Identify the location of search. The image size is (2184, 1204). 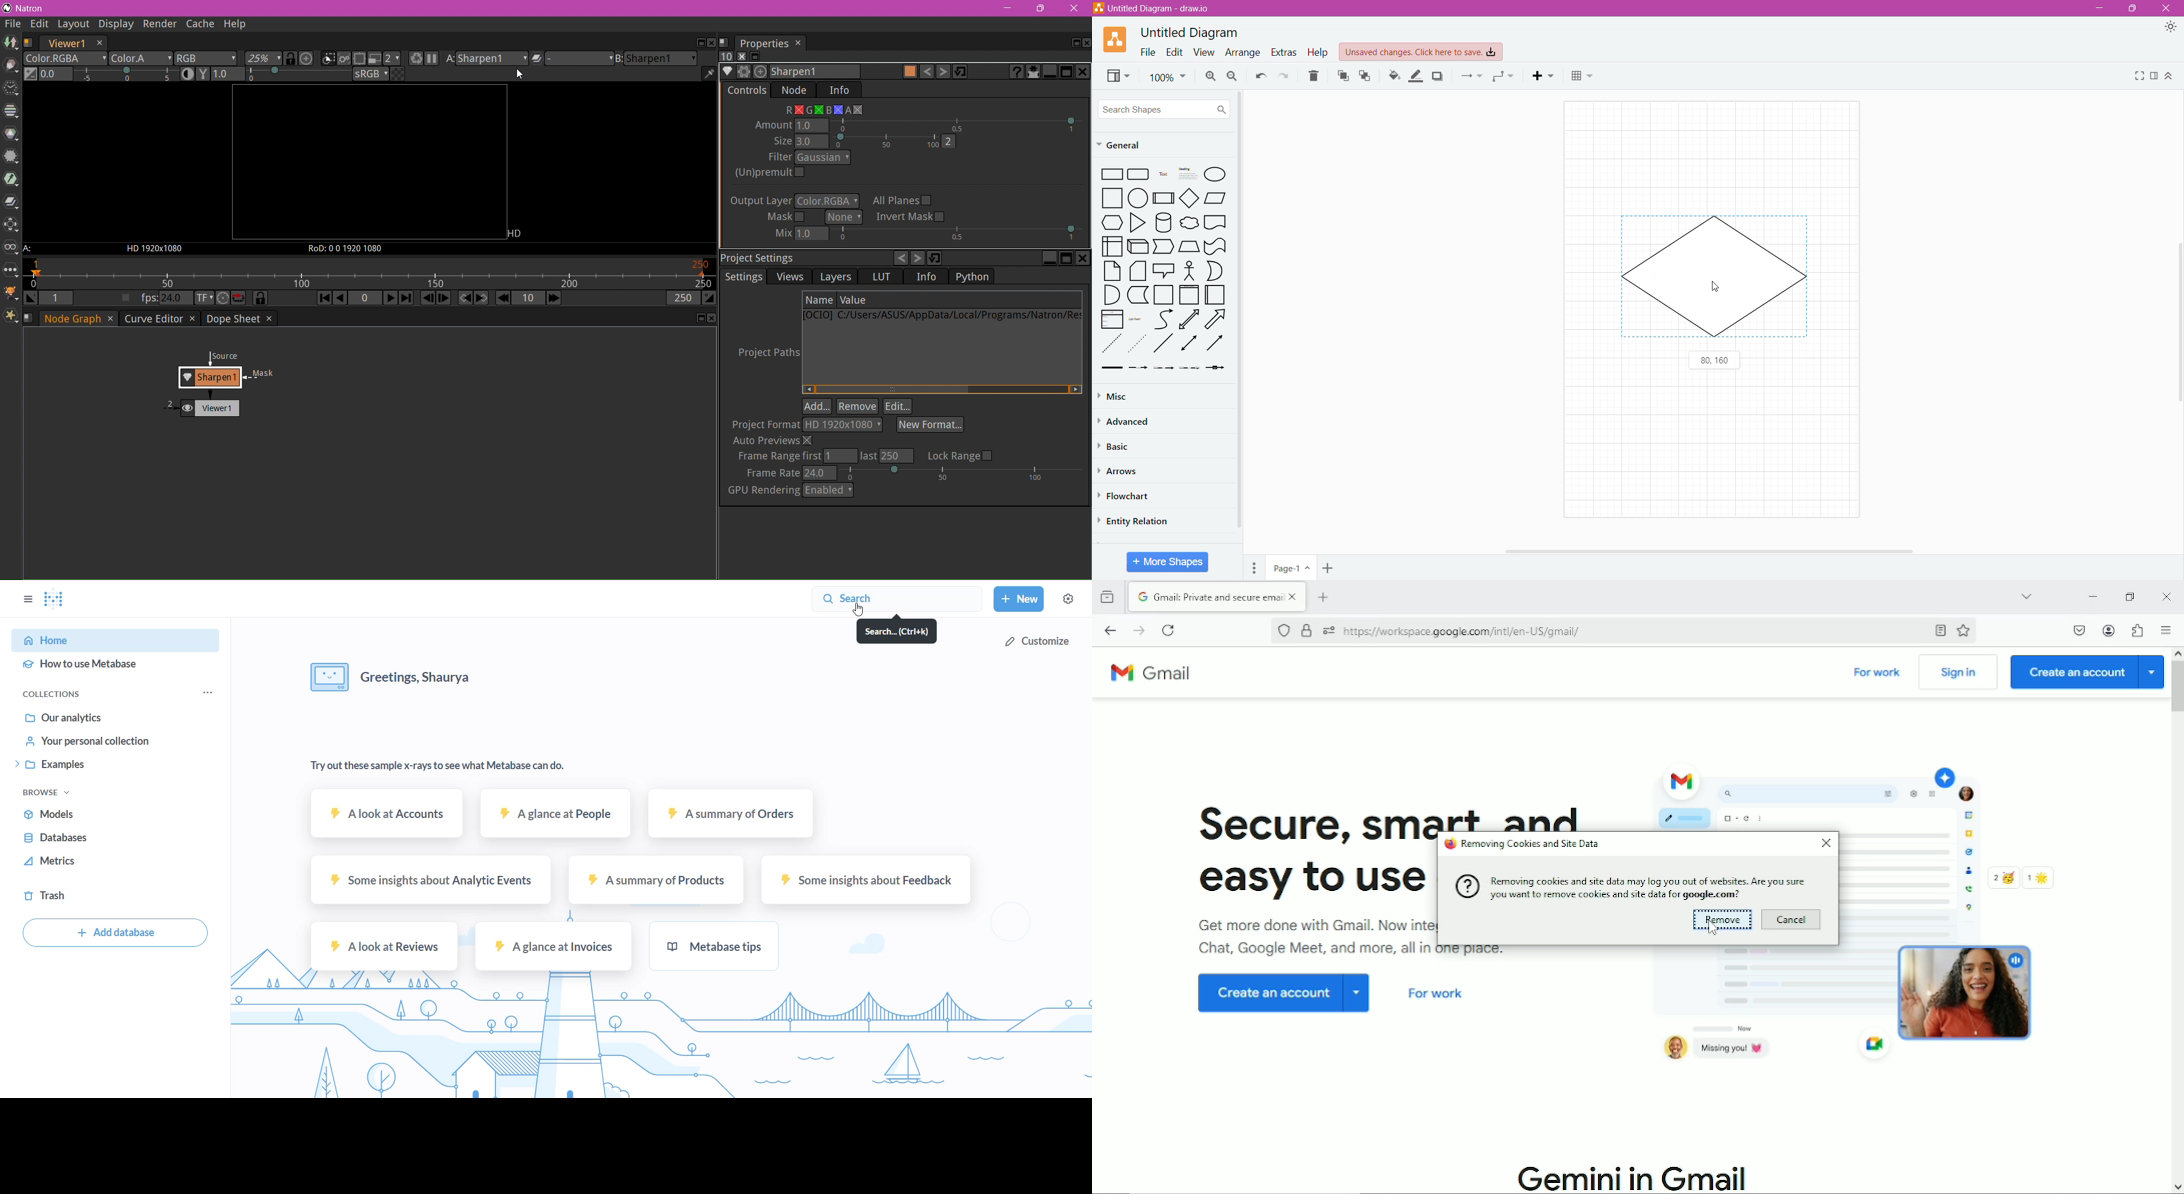
(896, 632).